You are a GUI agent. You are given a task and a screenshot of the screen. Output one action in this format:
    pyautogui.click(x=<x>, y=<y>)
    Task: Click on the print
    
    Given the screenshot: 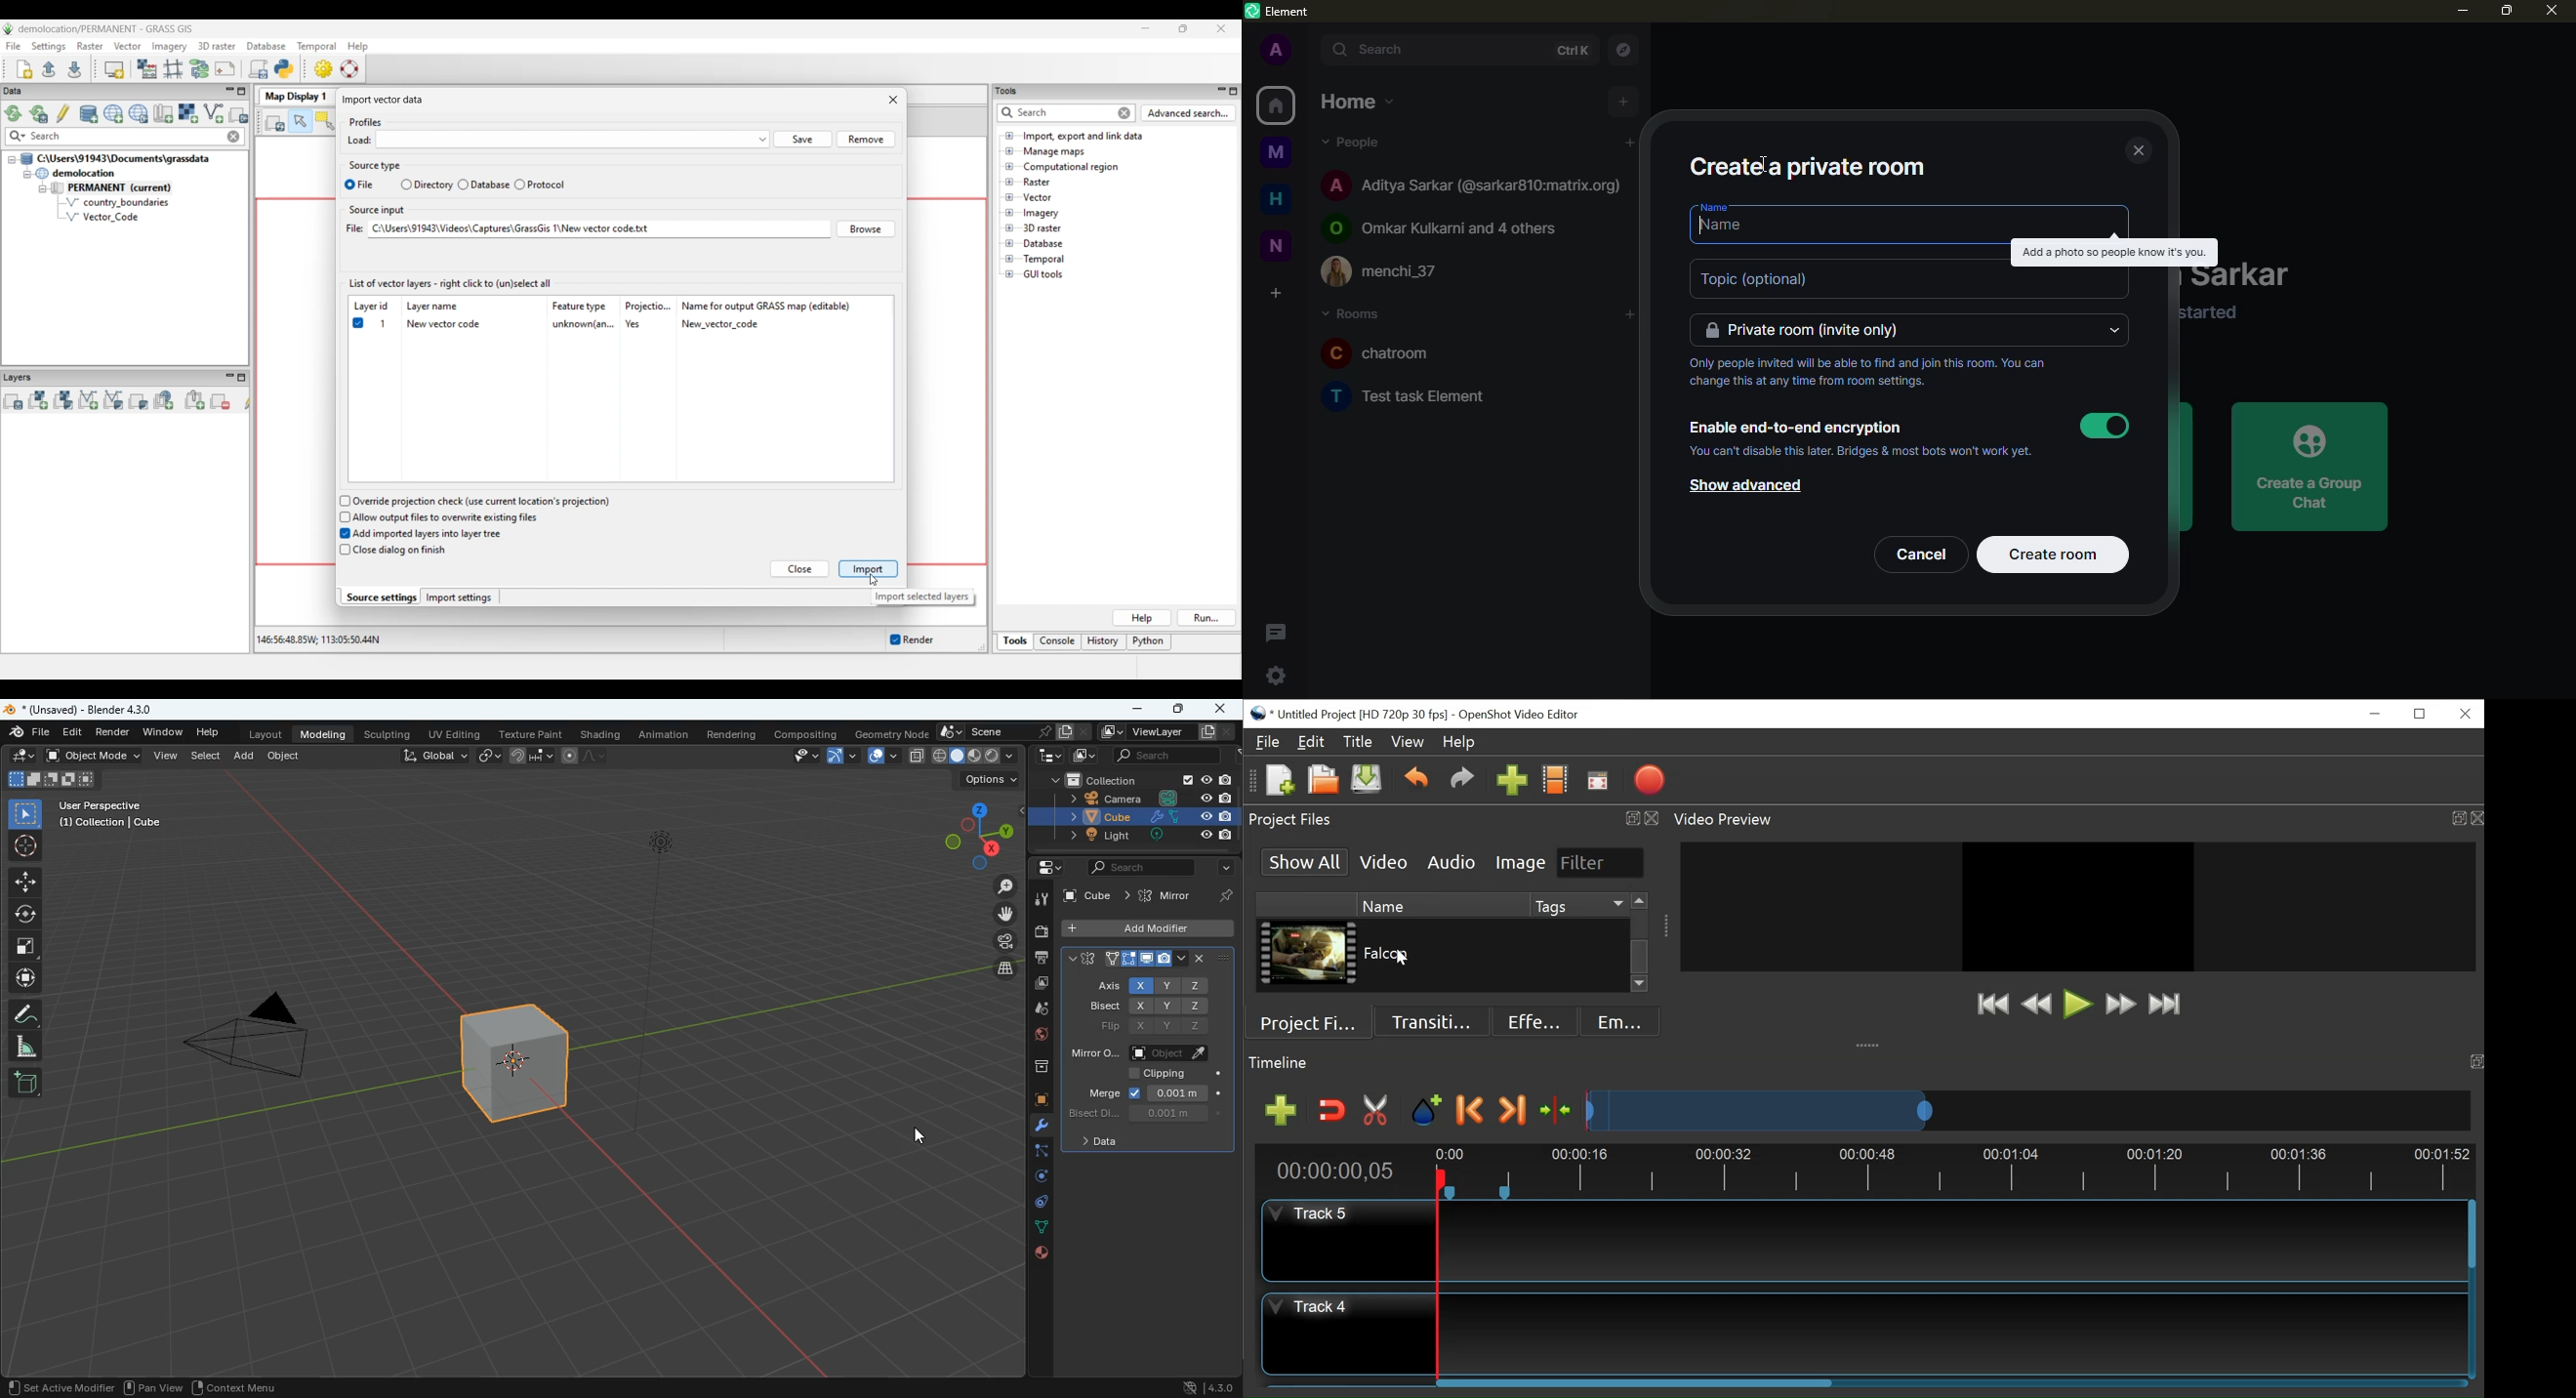 What is the action you would take?
    pyautogui.click(x=1040, y=958)
    